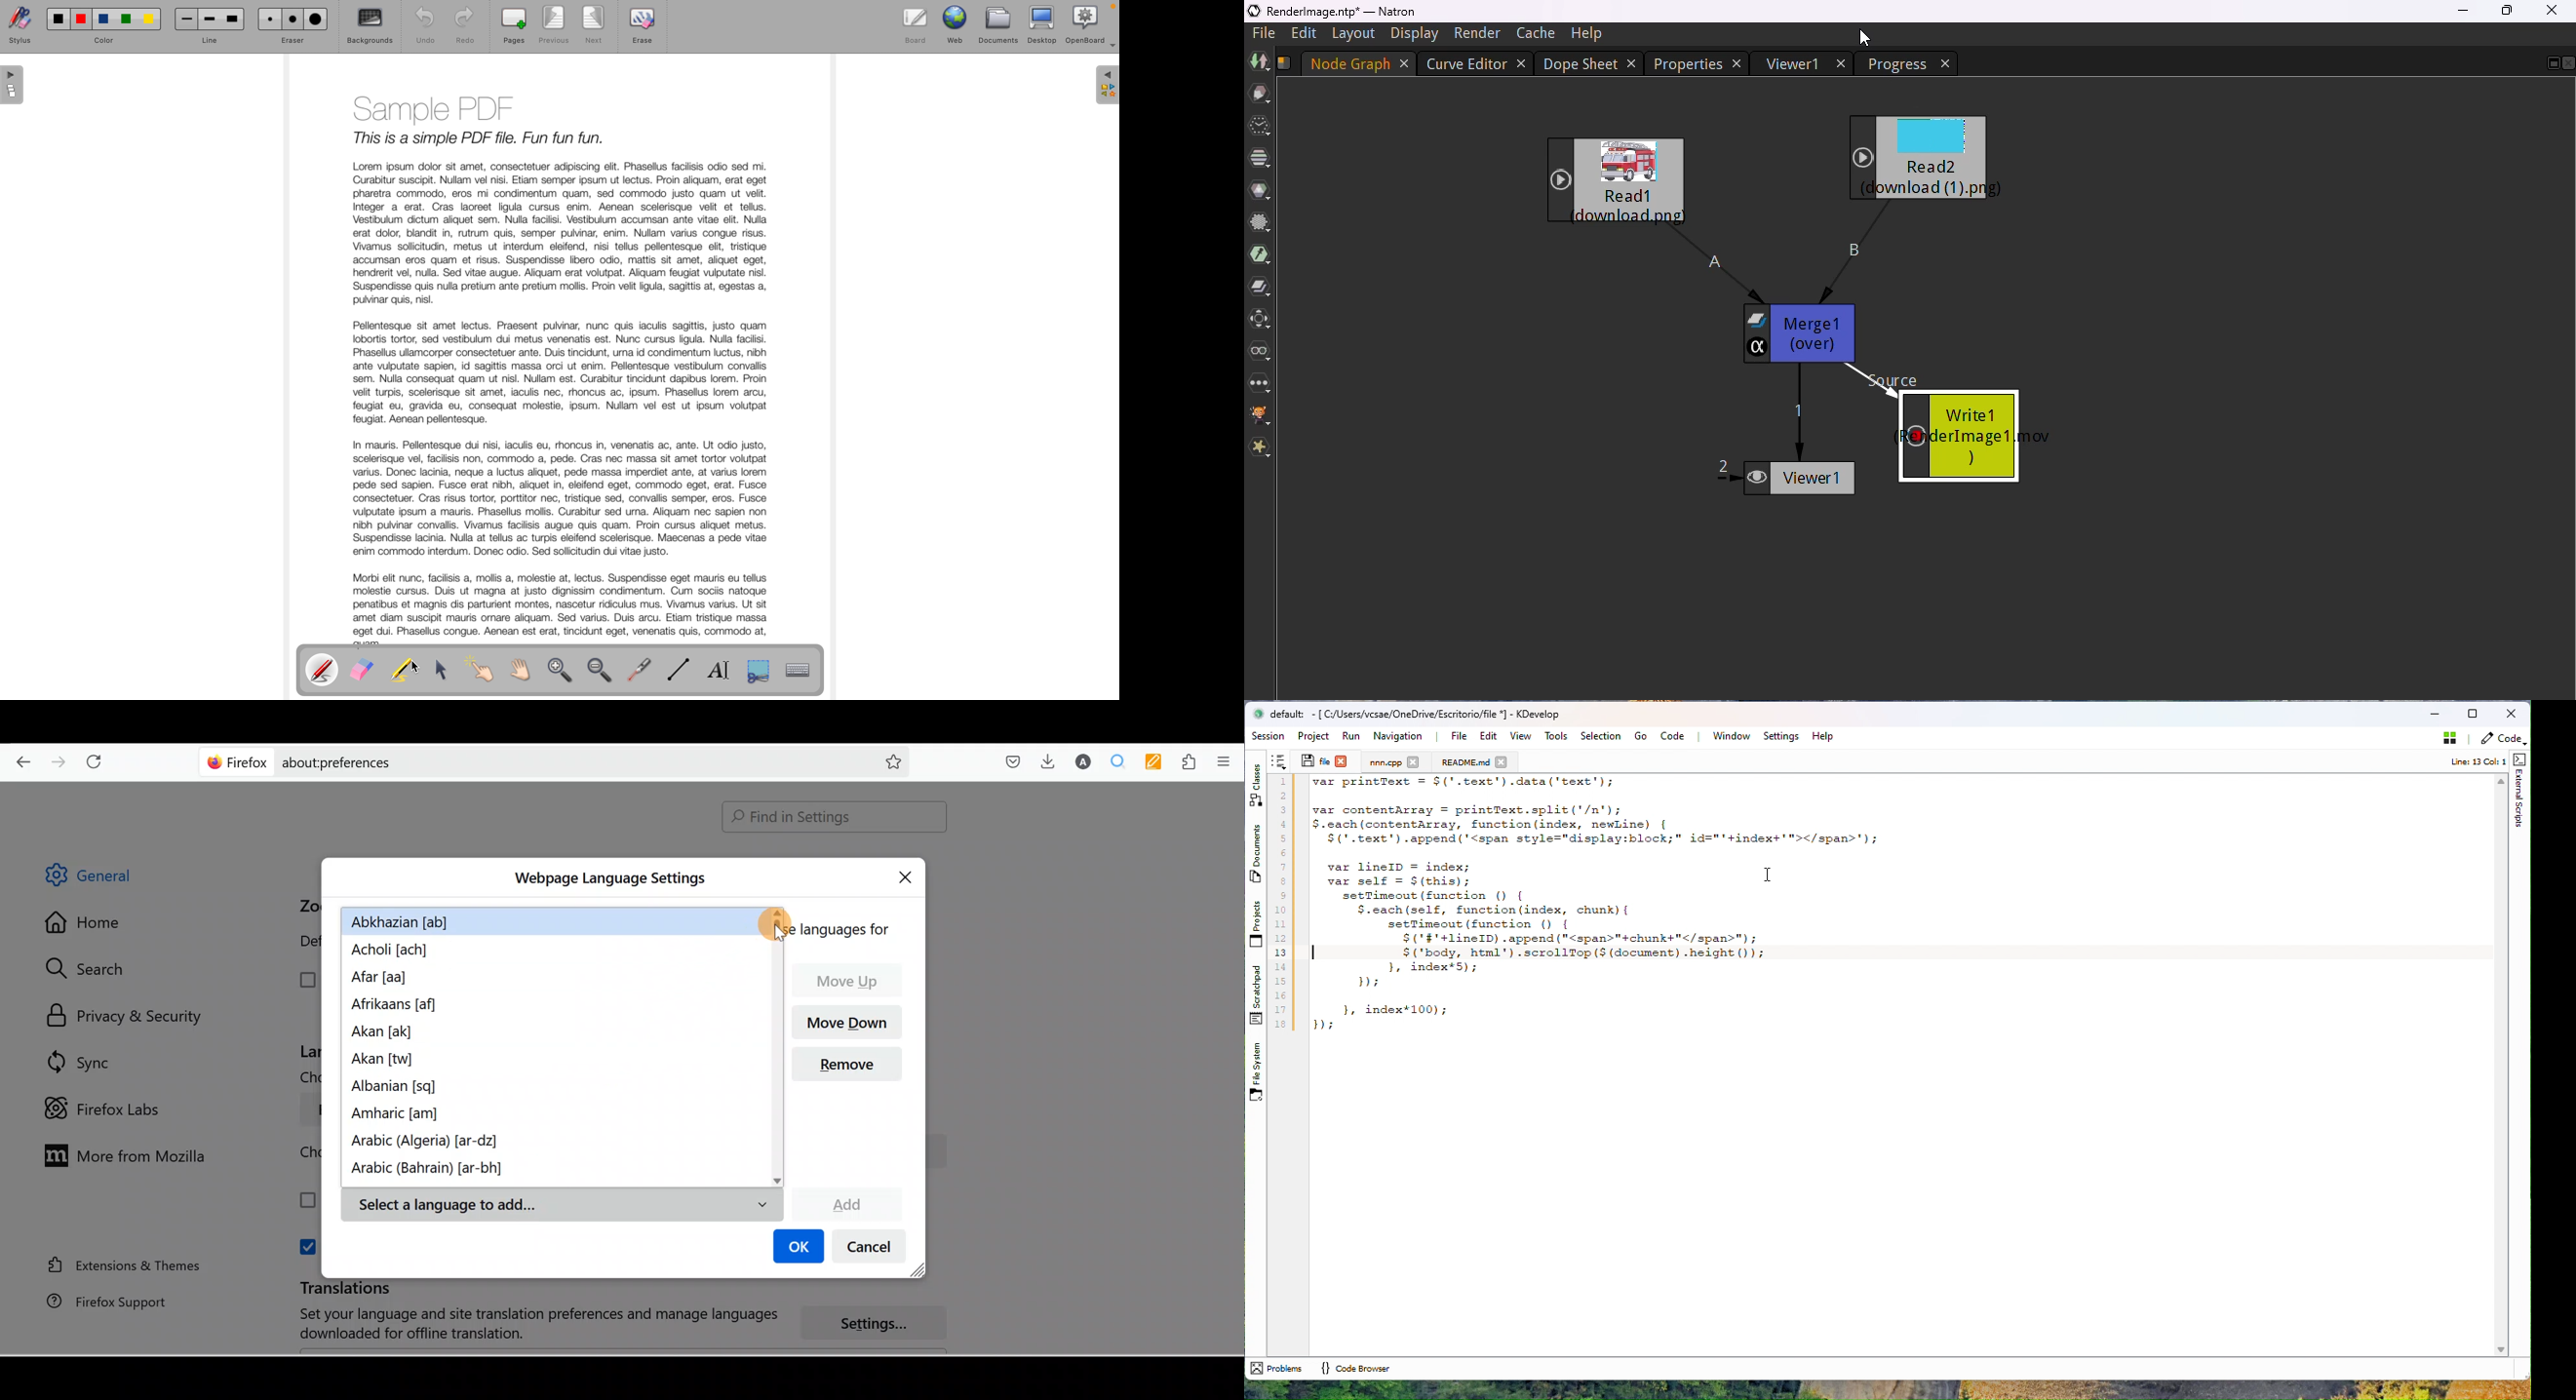 The width and height of the screenshot is (2576, 1400). What do you see at coordinates (567, 366) in the screenshot?
I see `document text` at bounding box center [567, 366].